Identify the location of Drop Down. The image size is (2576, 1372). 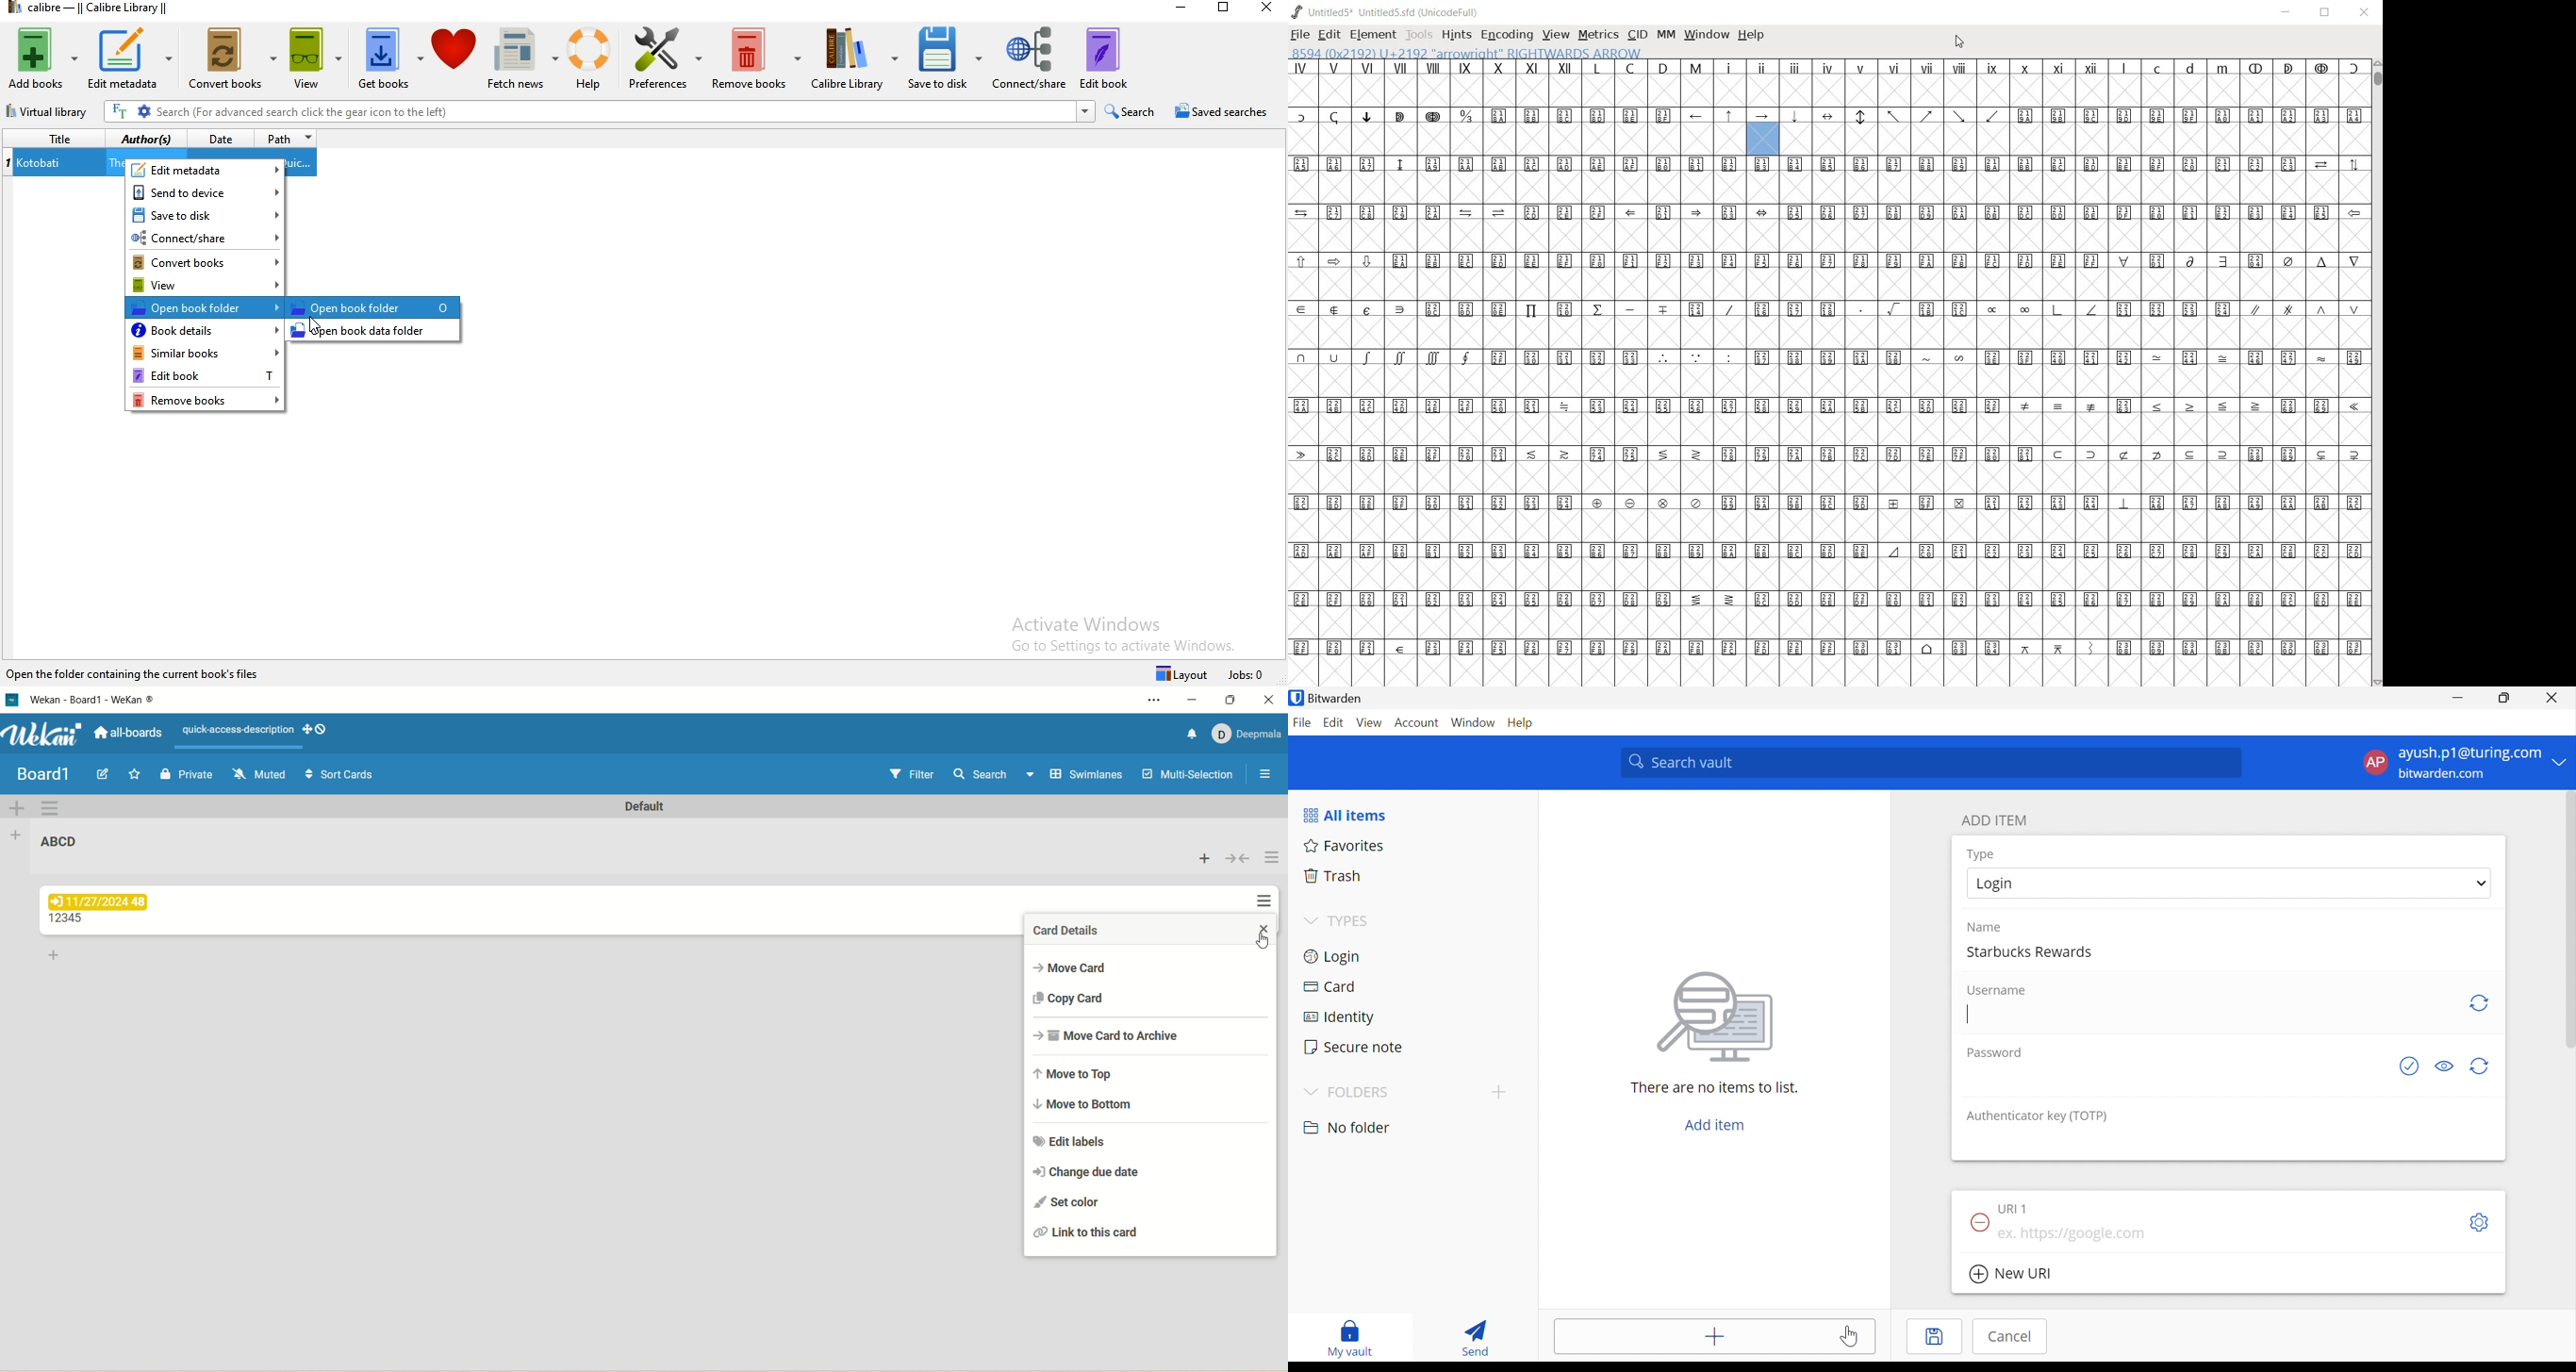
(2483, 884).